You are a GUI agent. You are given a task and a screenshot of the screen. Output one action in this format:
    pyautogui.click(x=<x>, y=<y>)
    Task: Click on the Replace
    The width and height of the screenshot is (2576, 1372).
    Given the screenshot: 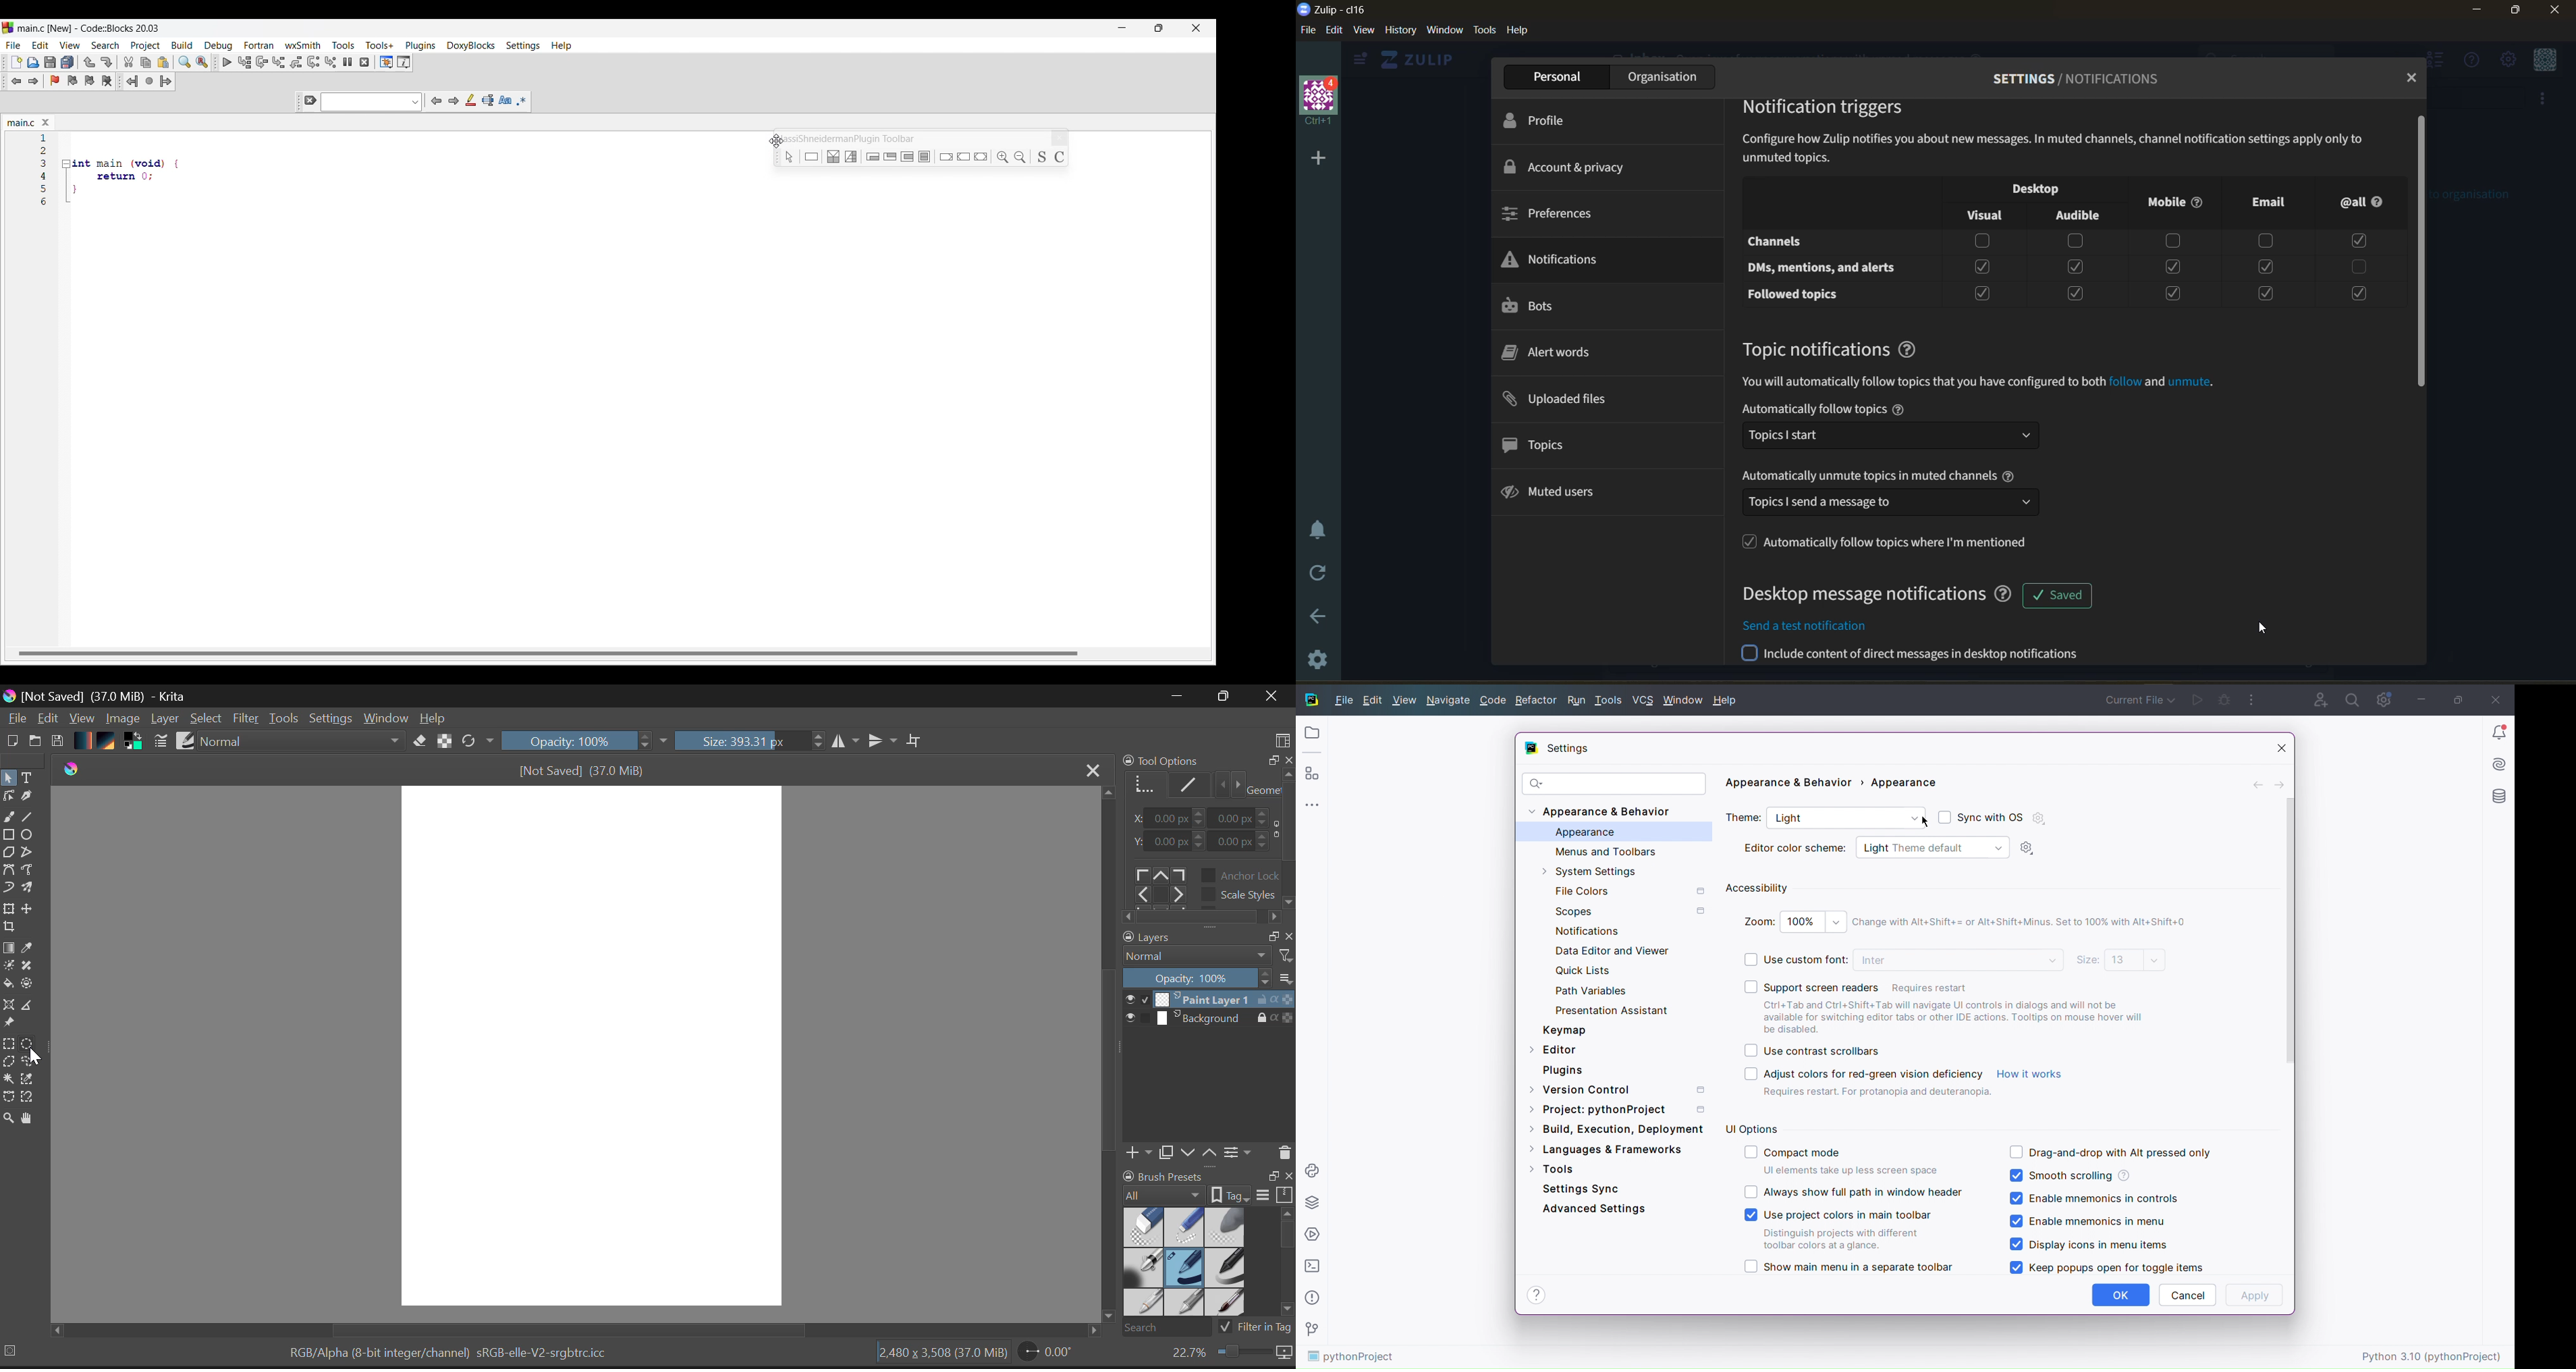 What is the action you would take?
    pyautogui.click(x=202, y=61)
    